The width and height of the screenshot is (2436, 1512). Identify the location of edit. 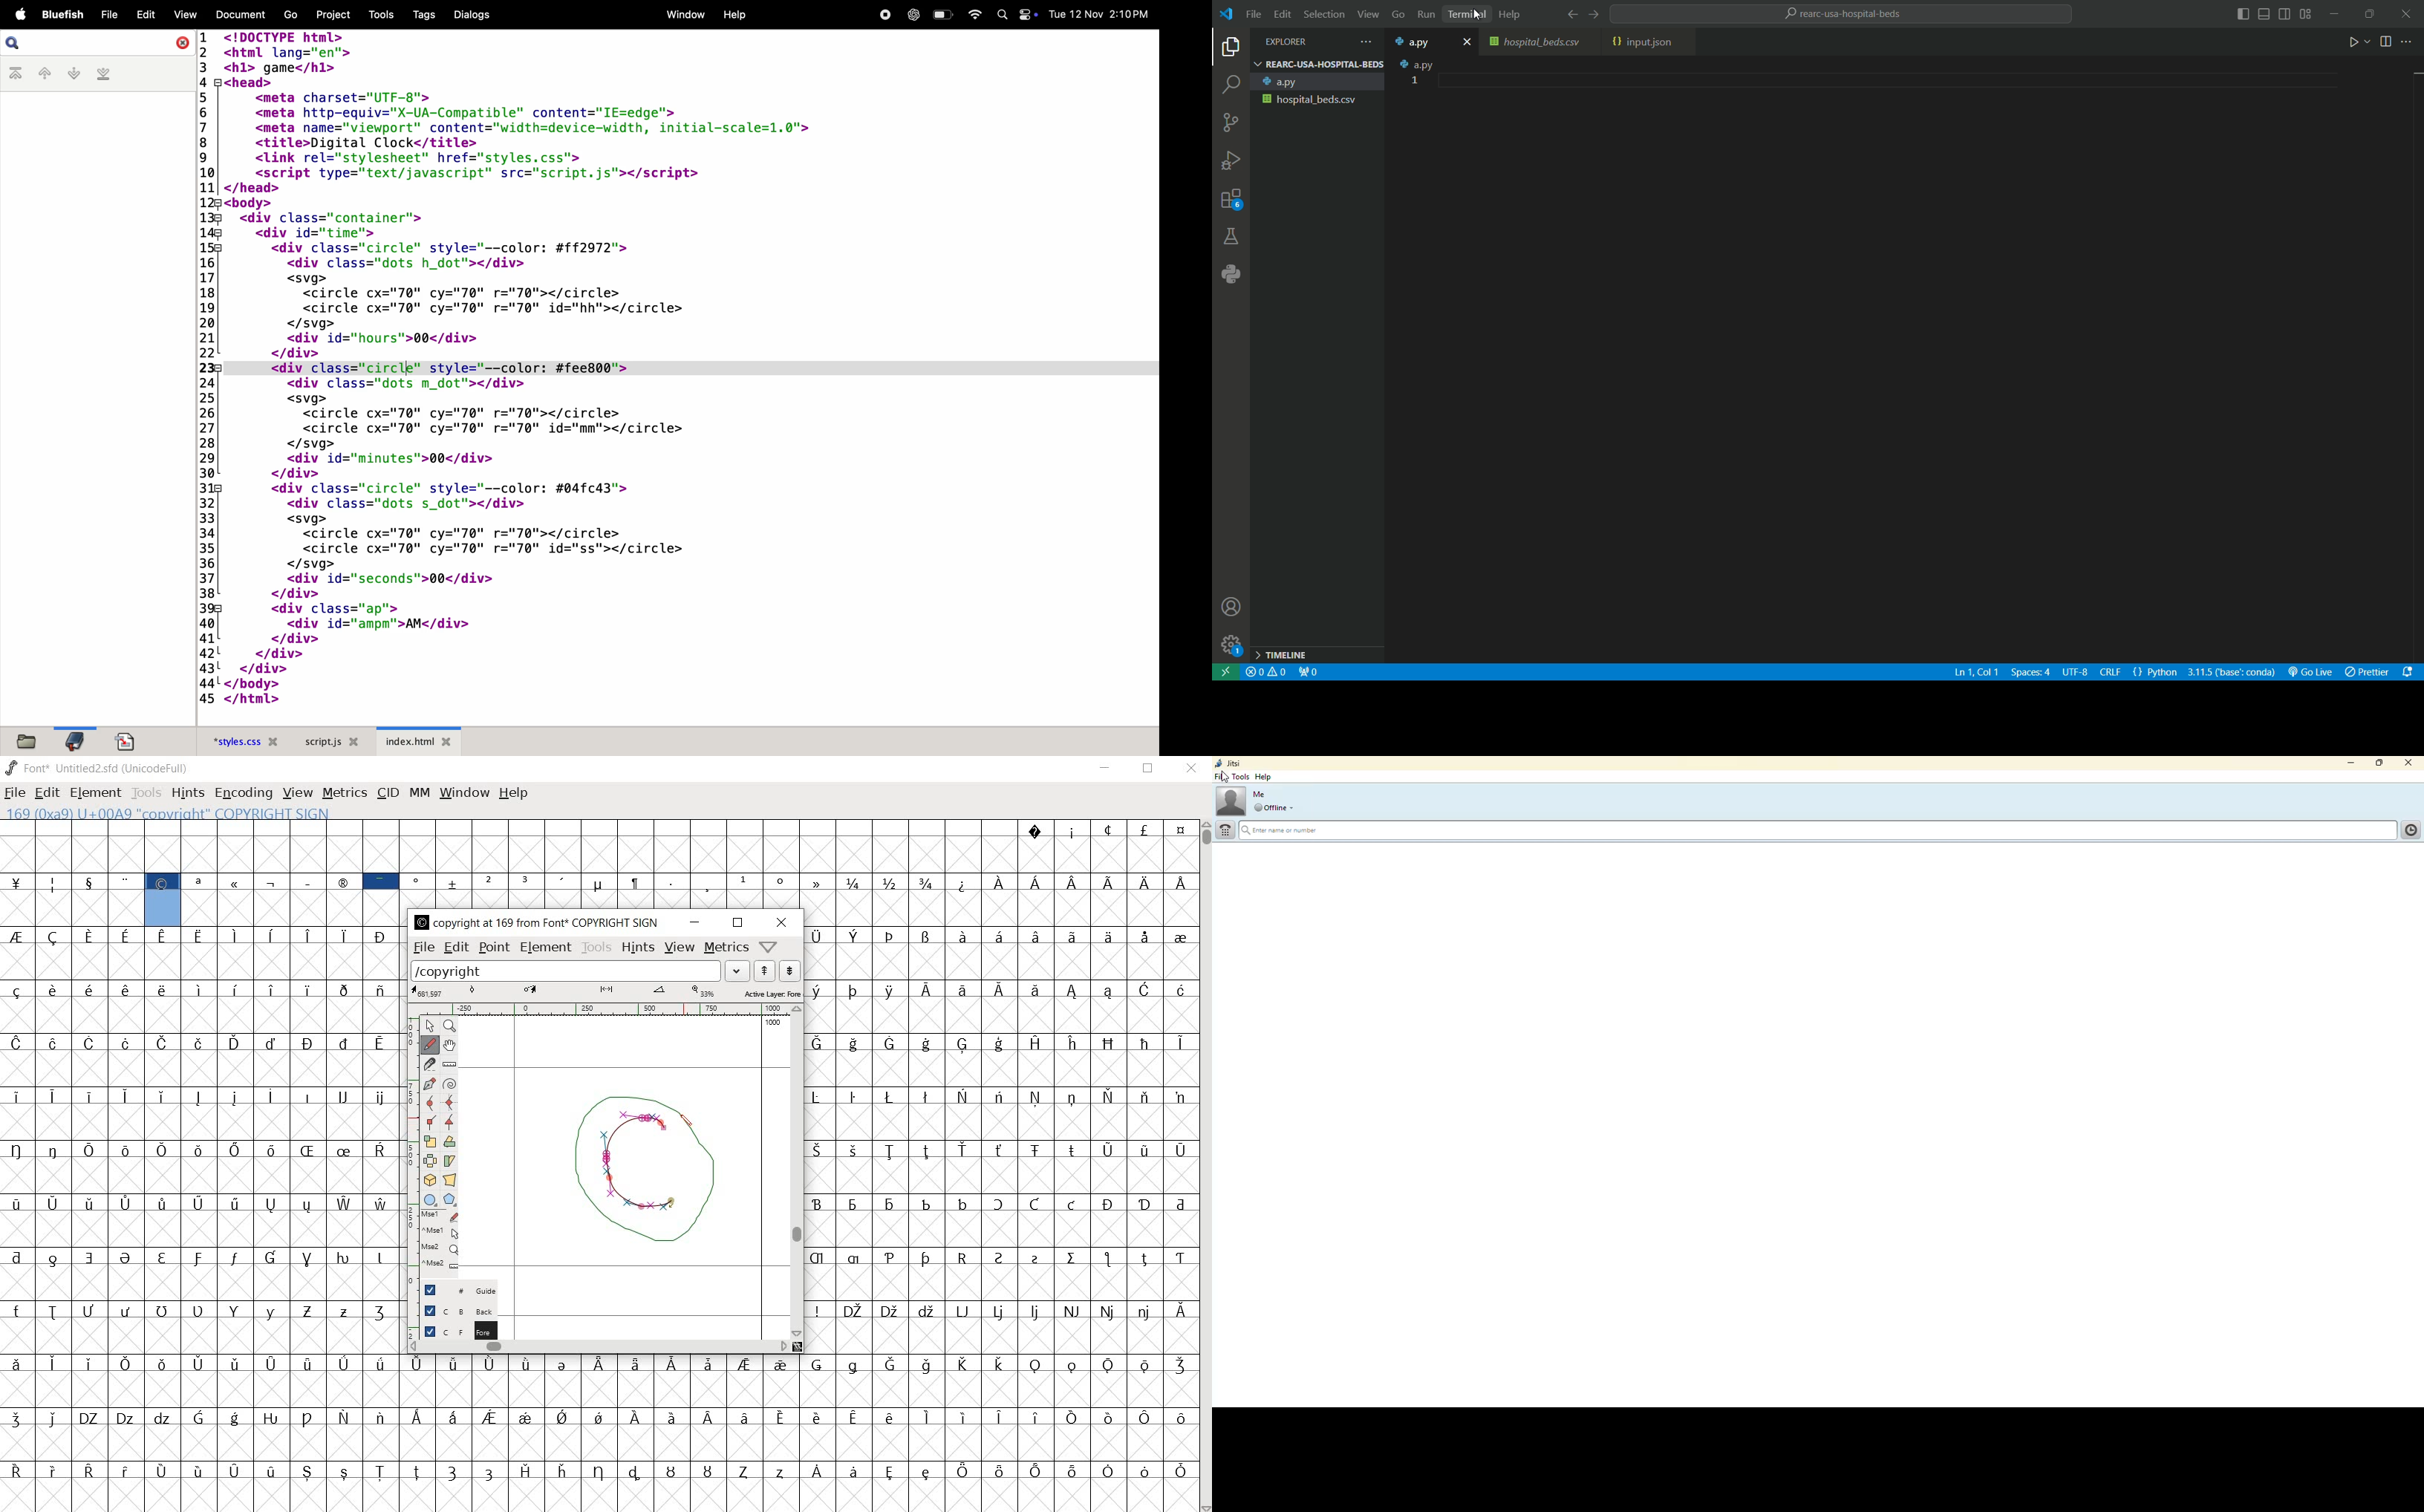
(45, 791).